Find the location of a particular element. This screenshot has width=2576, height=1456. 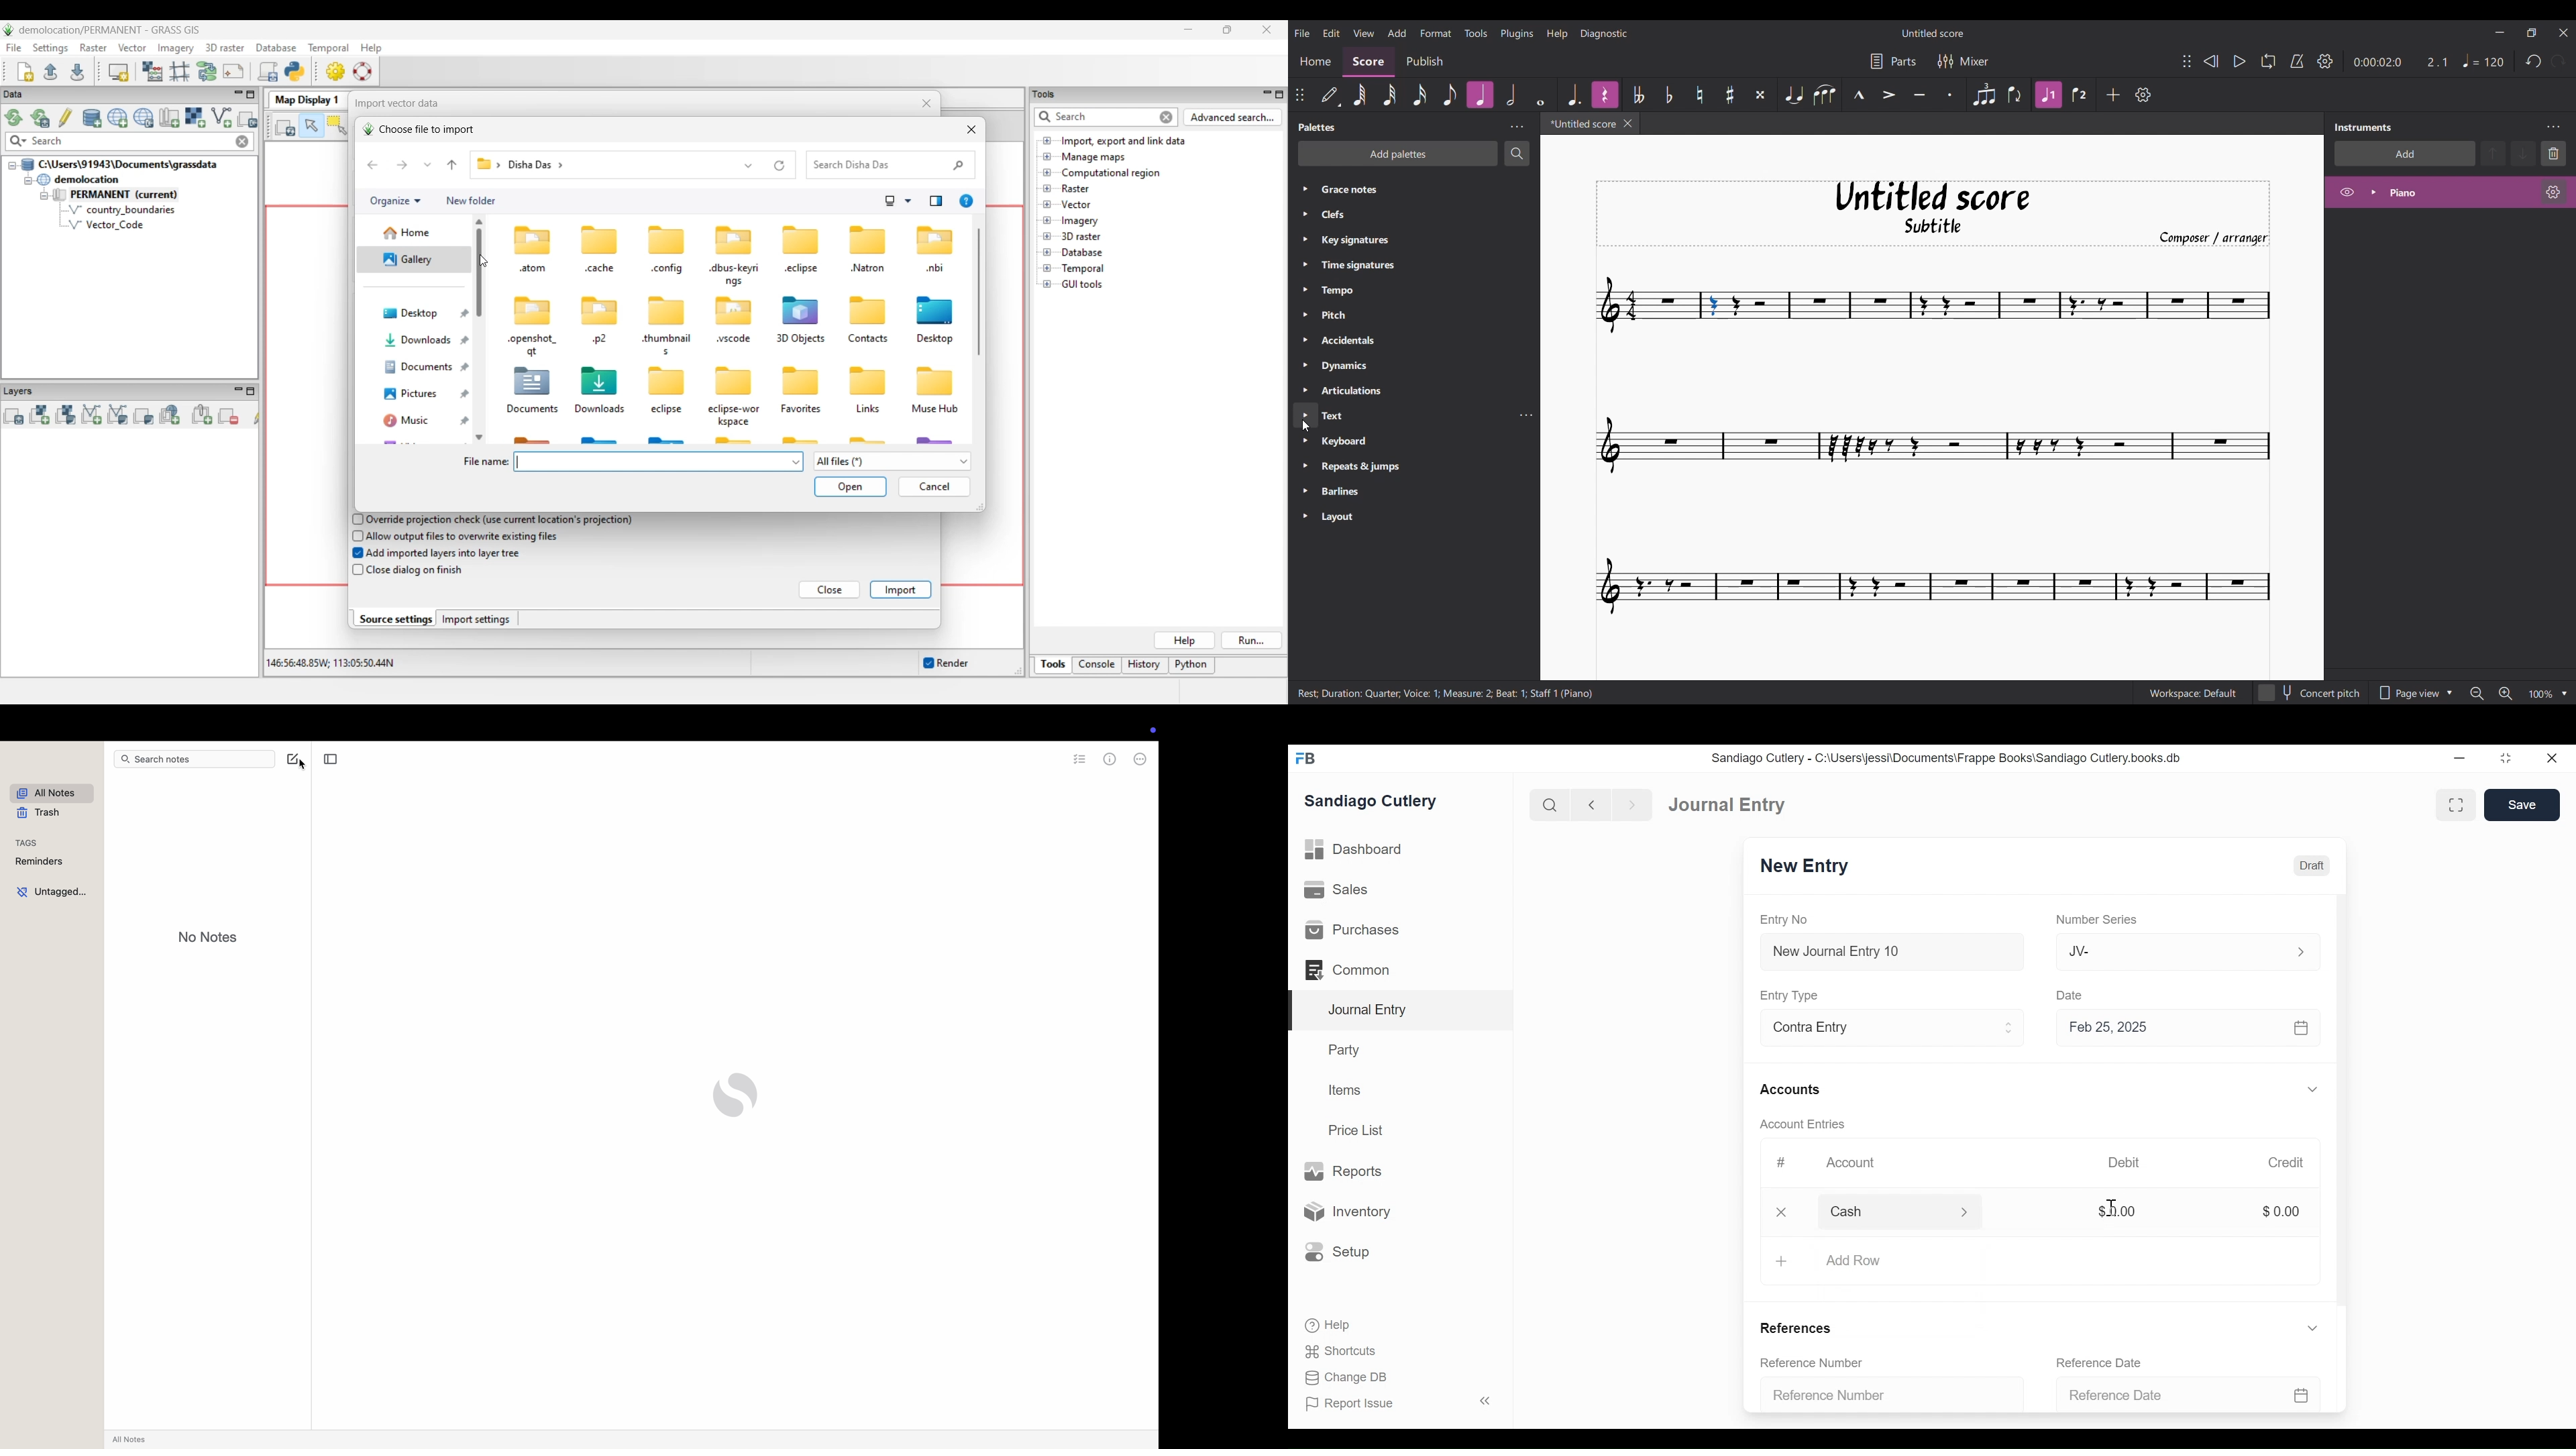

Zoom factor is located at coordinates (2541, 694).